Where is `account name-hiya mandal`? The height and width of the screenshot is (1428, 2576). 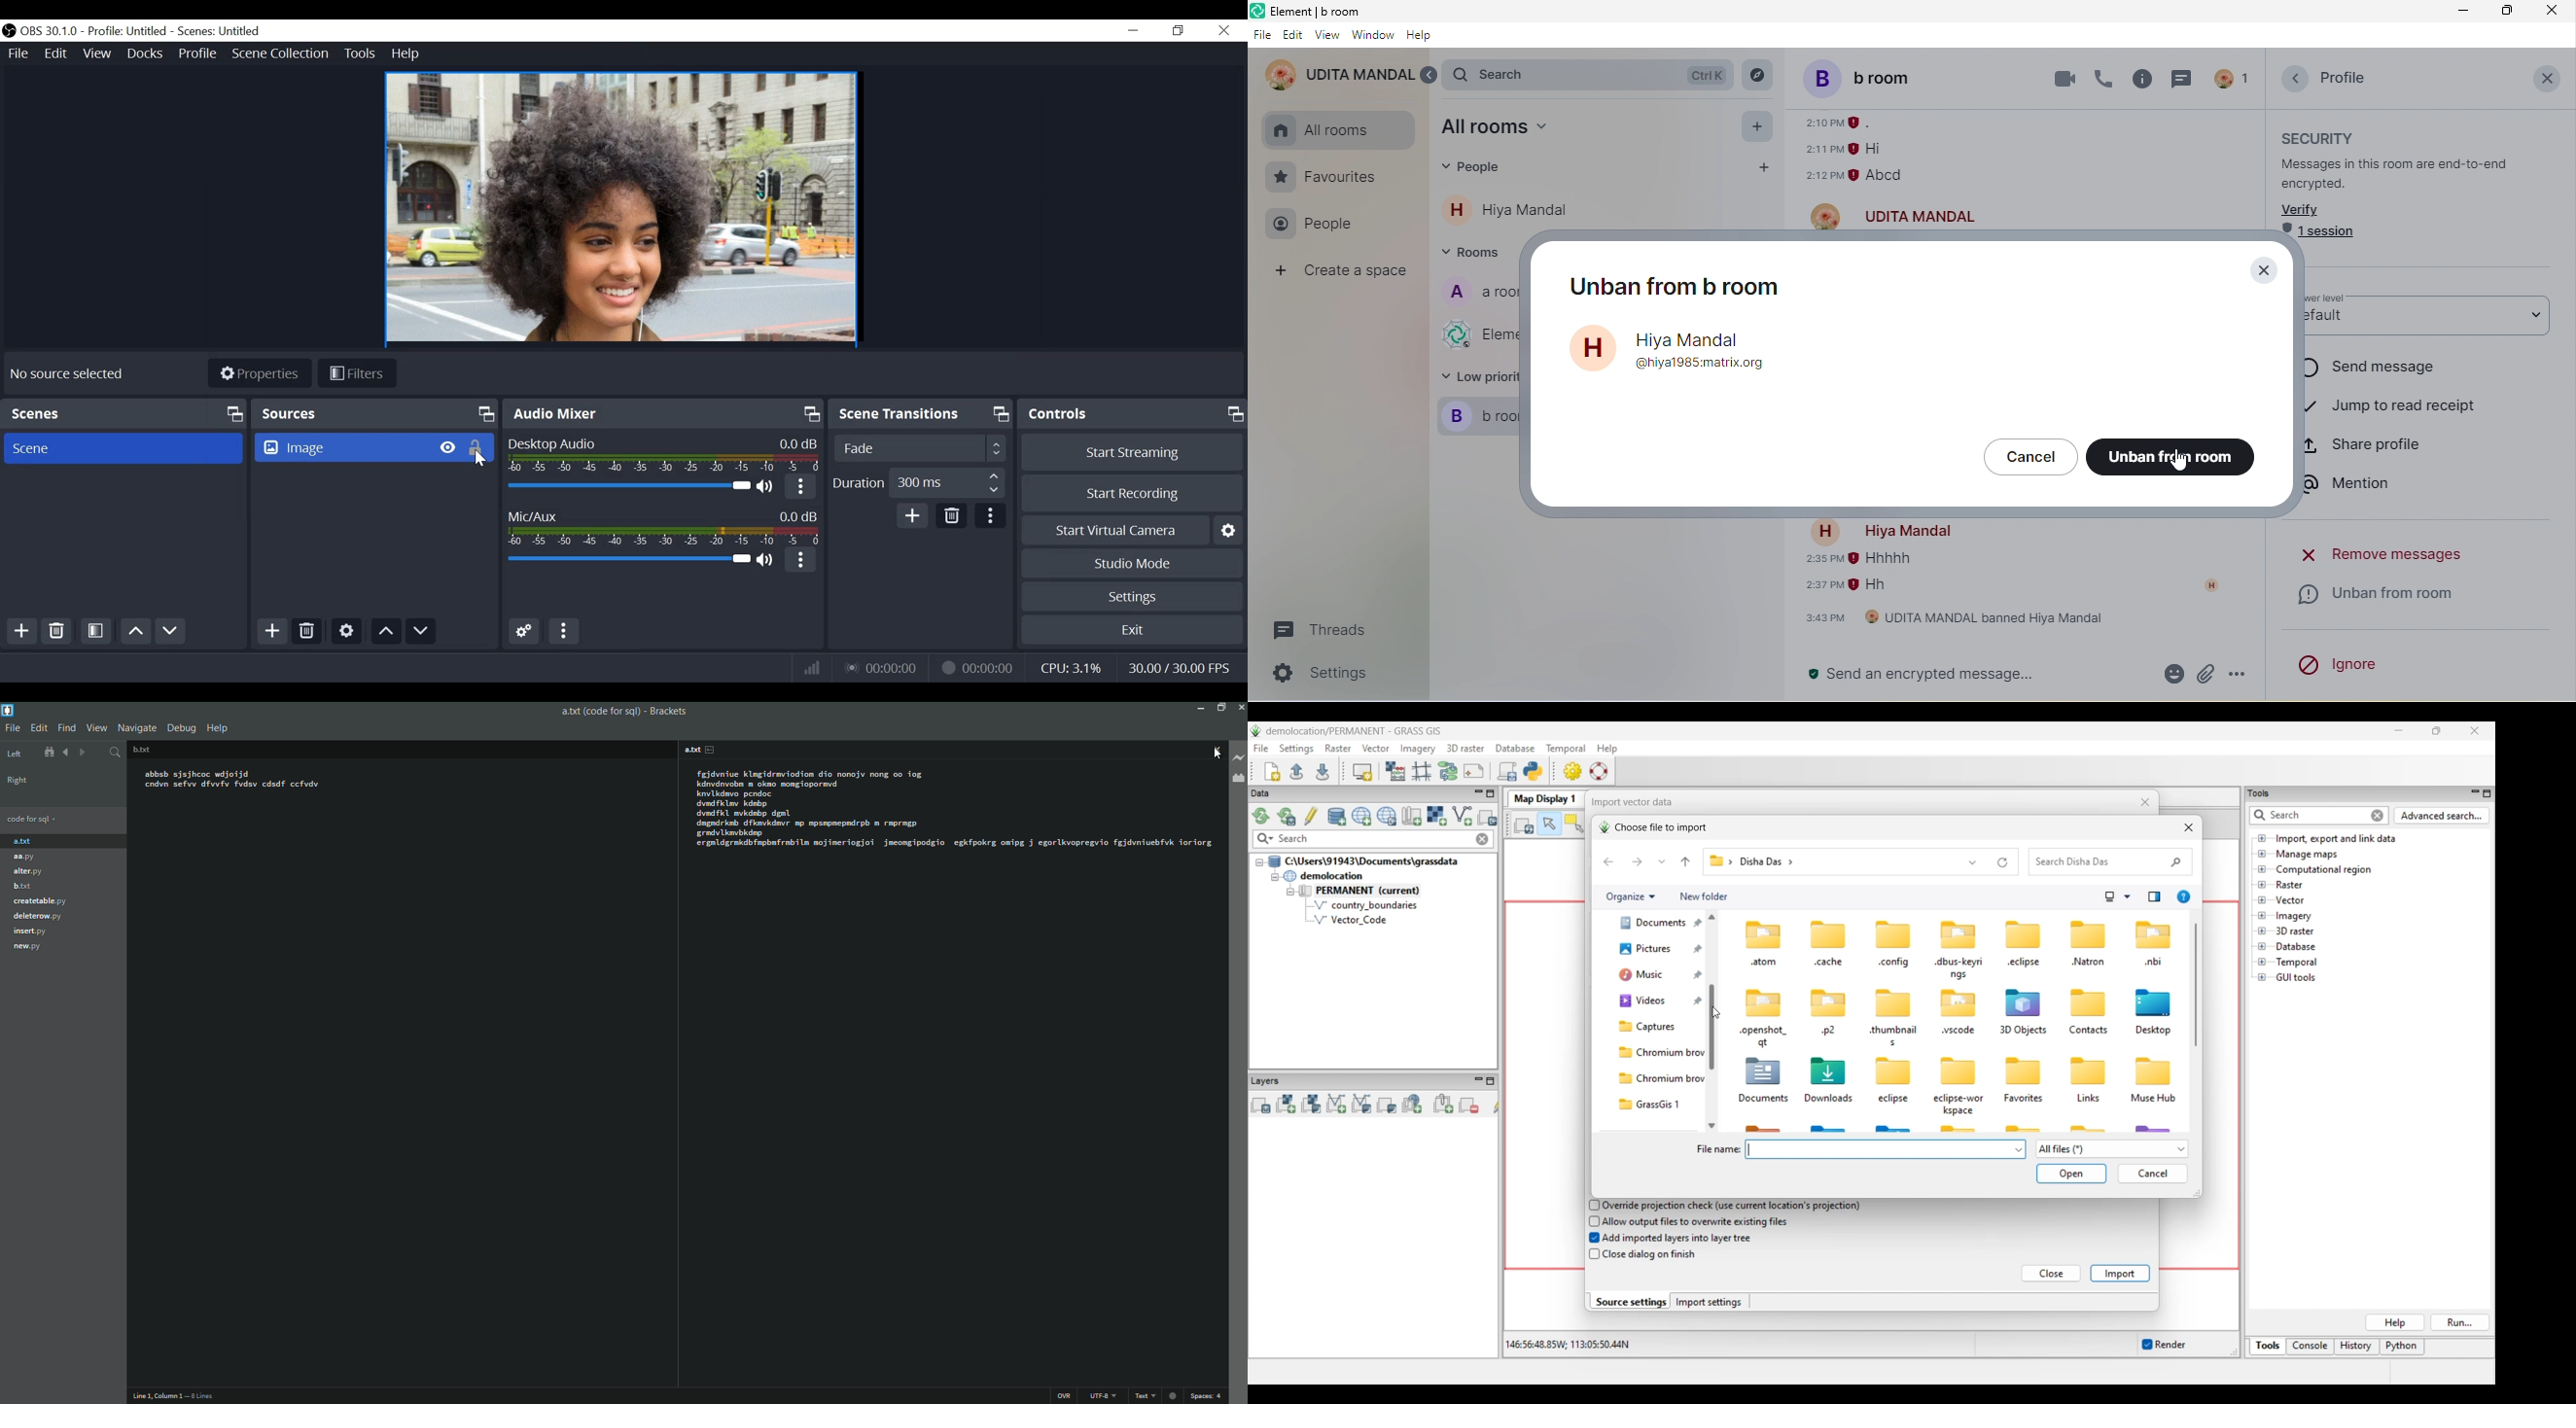
account name-hiya mandal is located at coordinates (1892, 530).